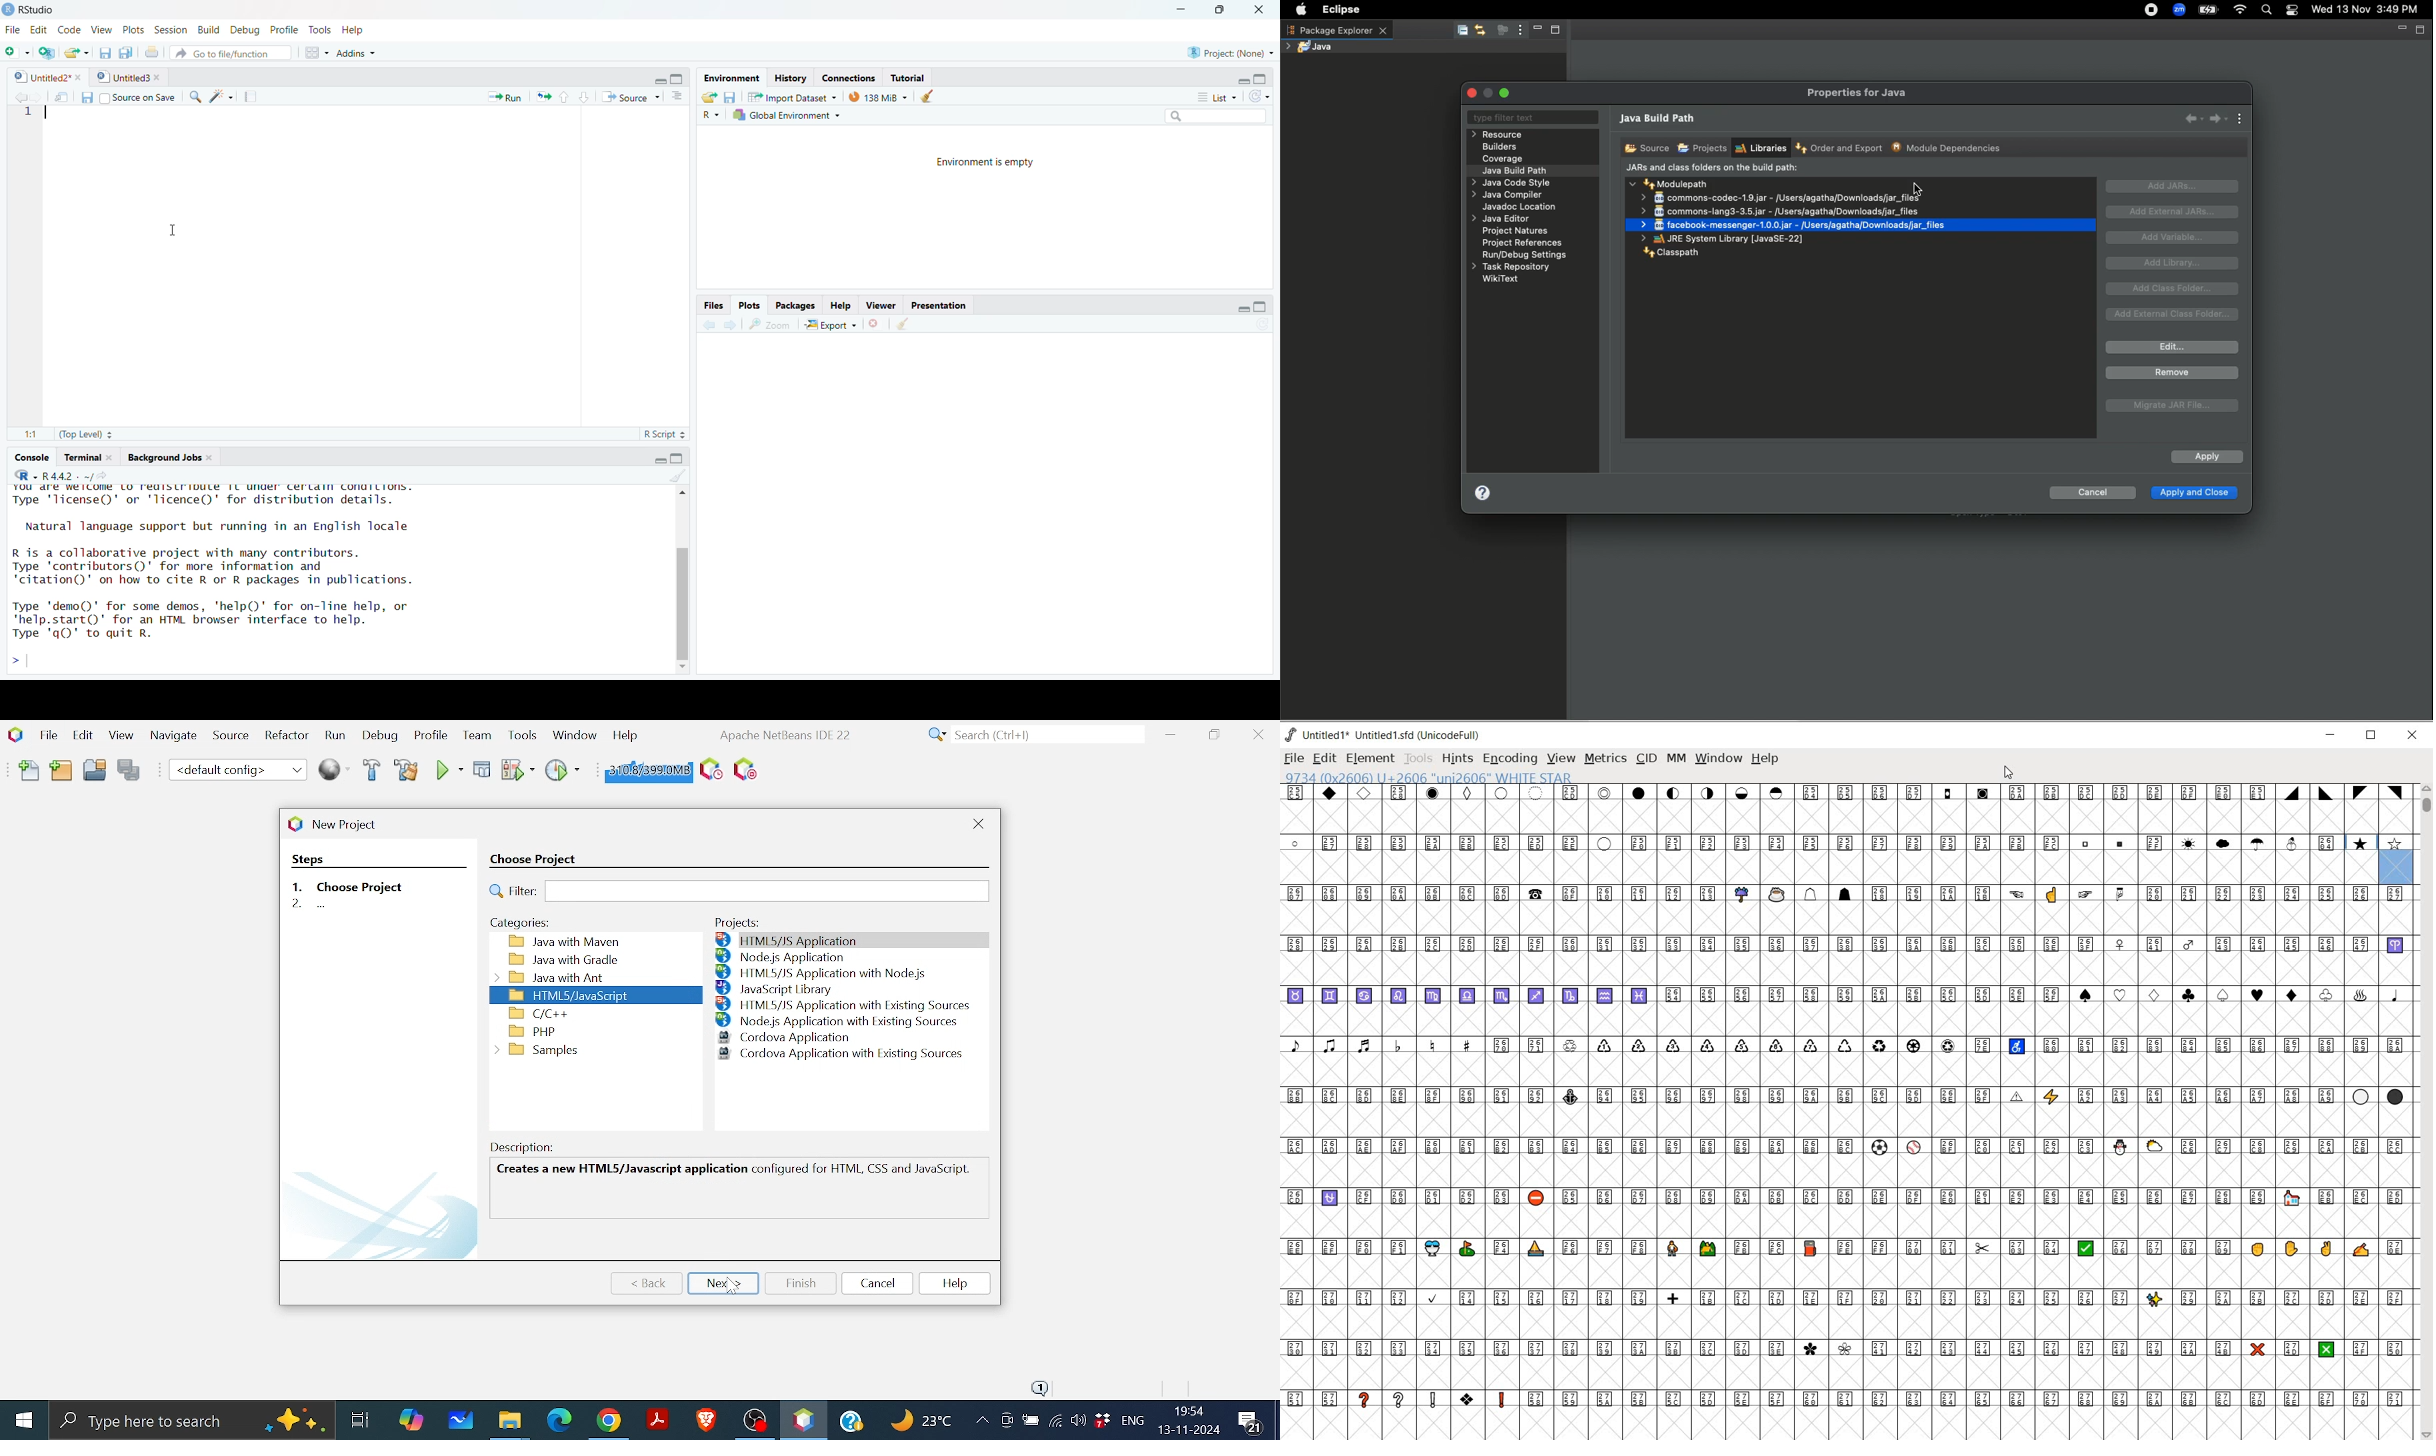 The image size is (2436, 1456). Describe the element at coordinates (45, 77) in the screenshot. I see `Untitled2` at that location.